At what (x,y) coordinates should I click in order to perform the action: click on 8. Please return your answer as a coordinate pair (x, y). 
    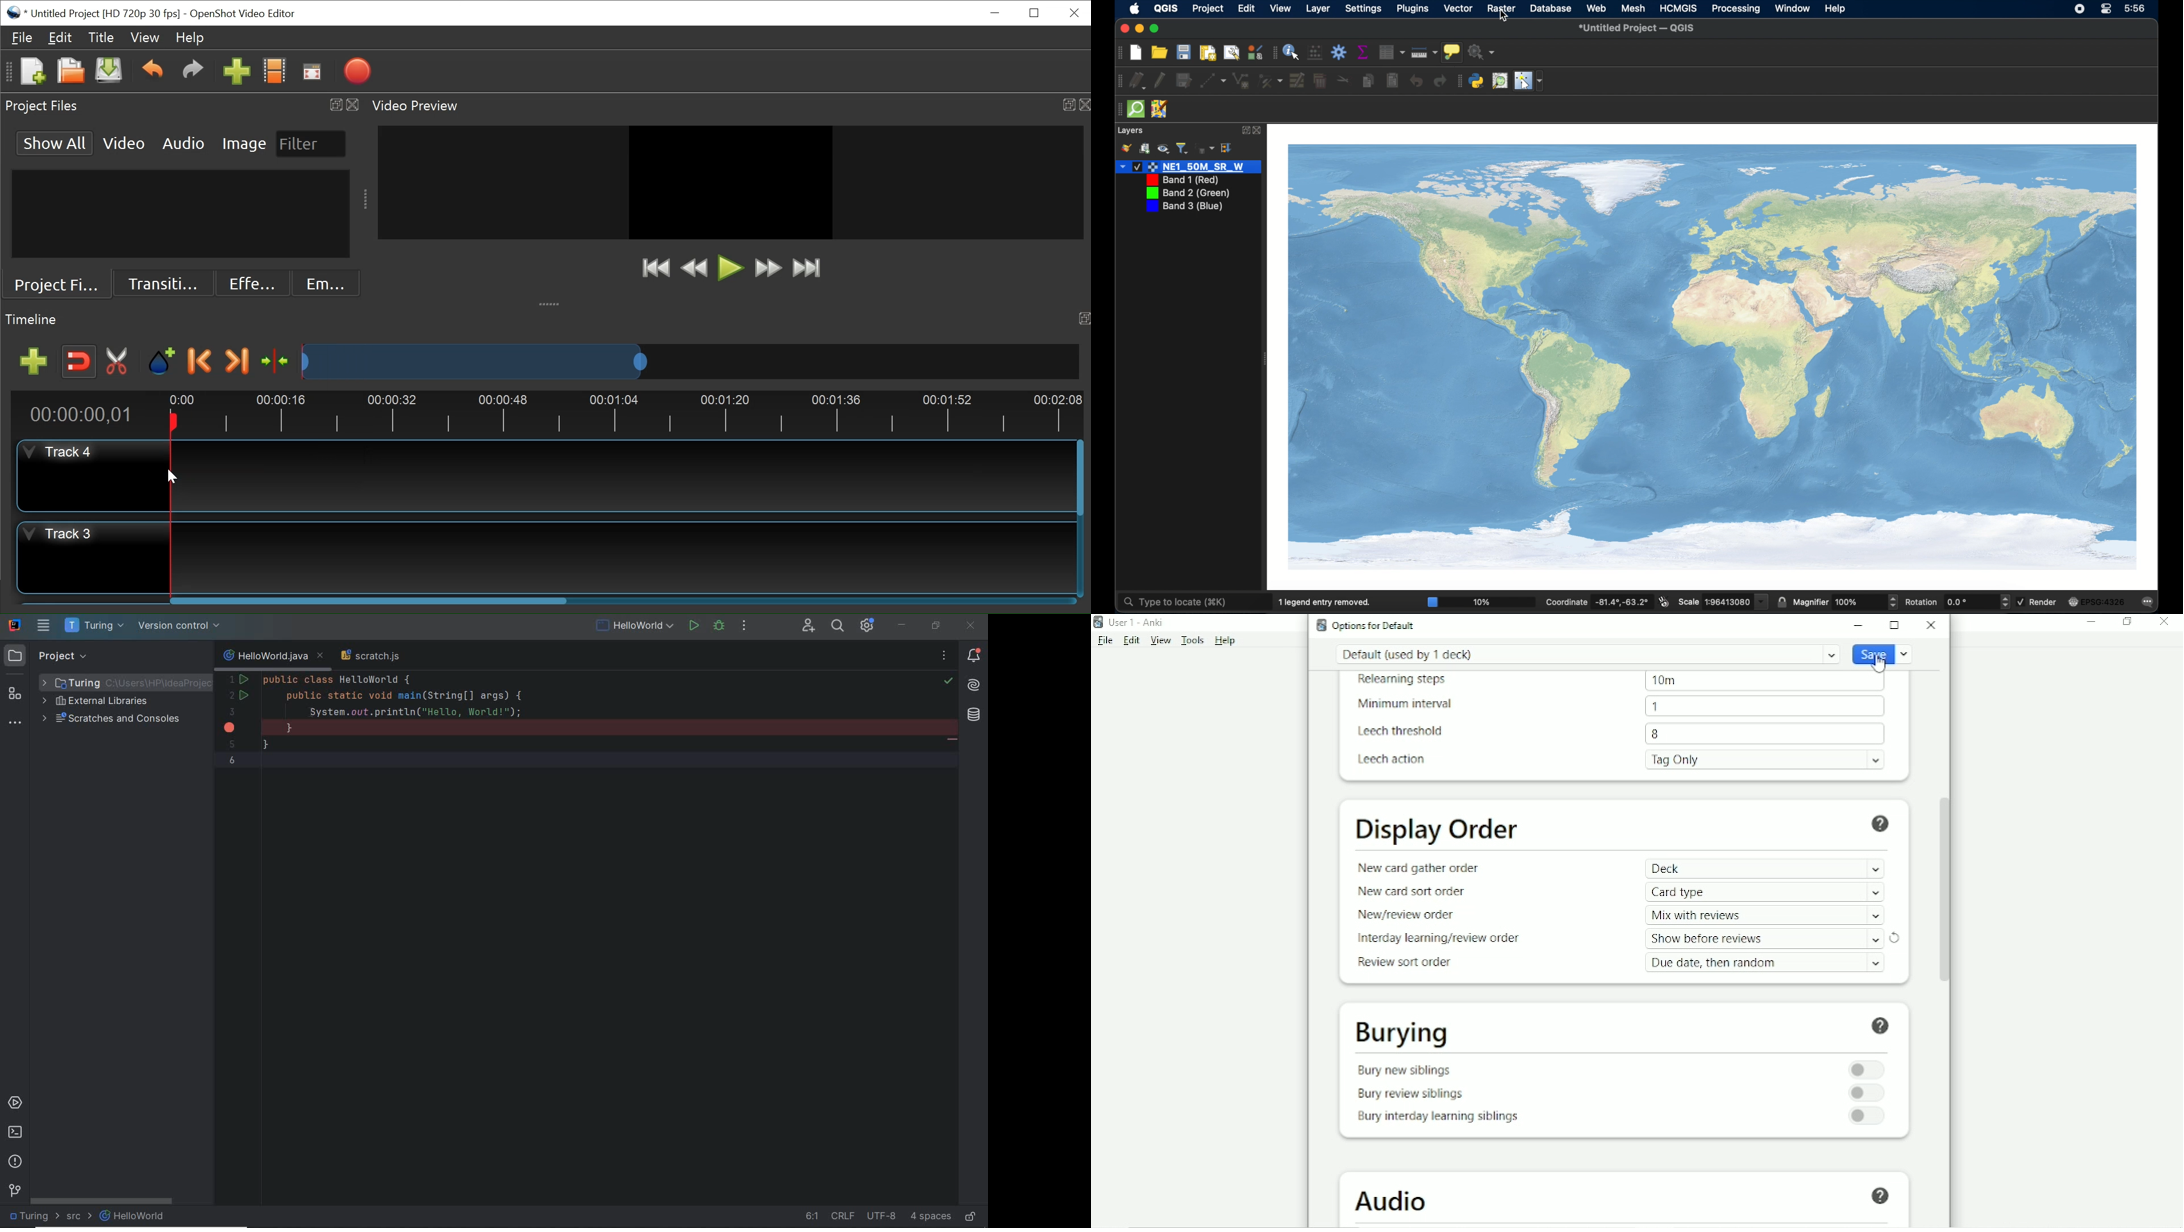
    Looking at the image, I should click on (1765, 733).